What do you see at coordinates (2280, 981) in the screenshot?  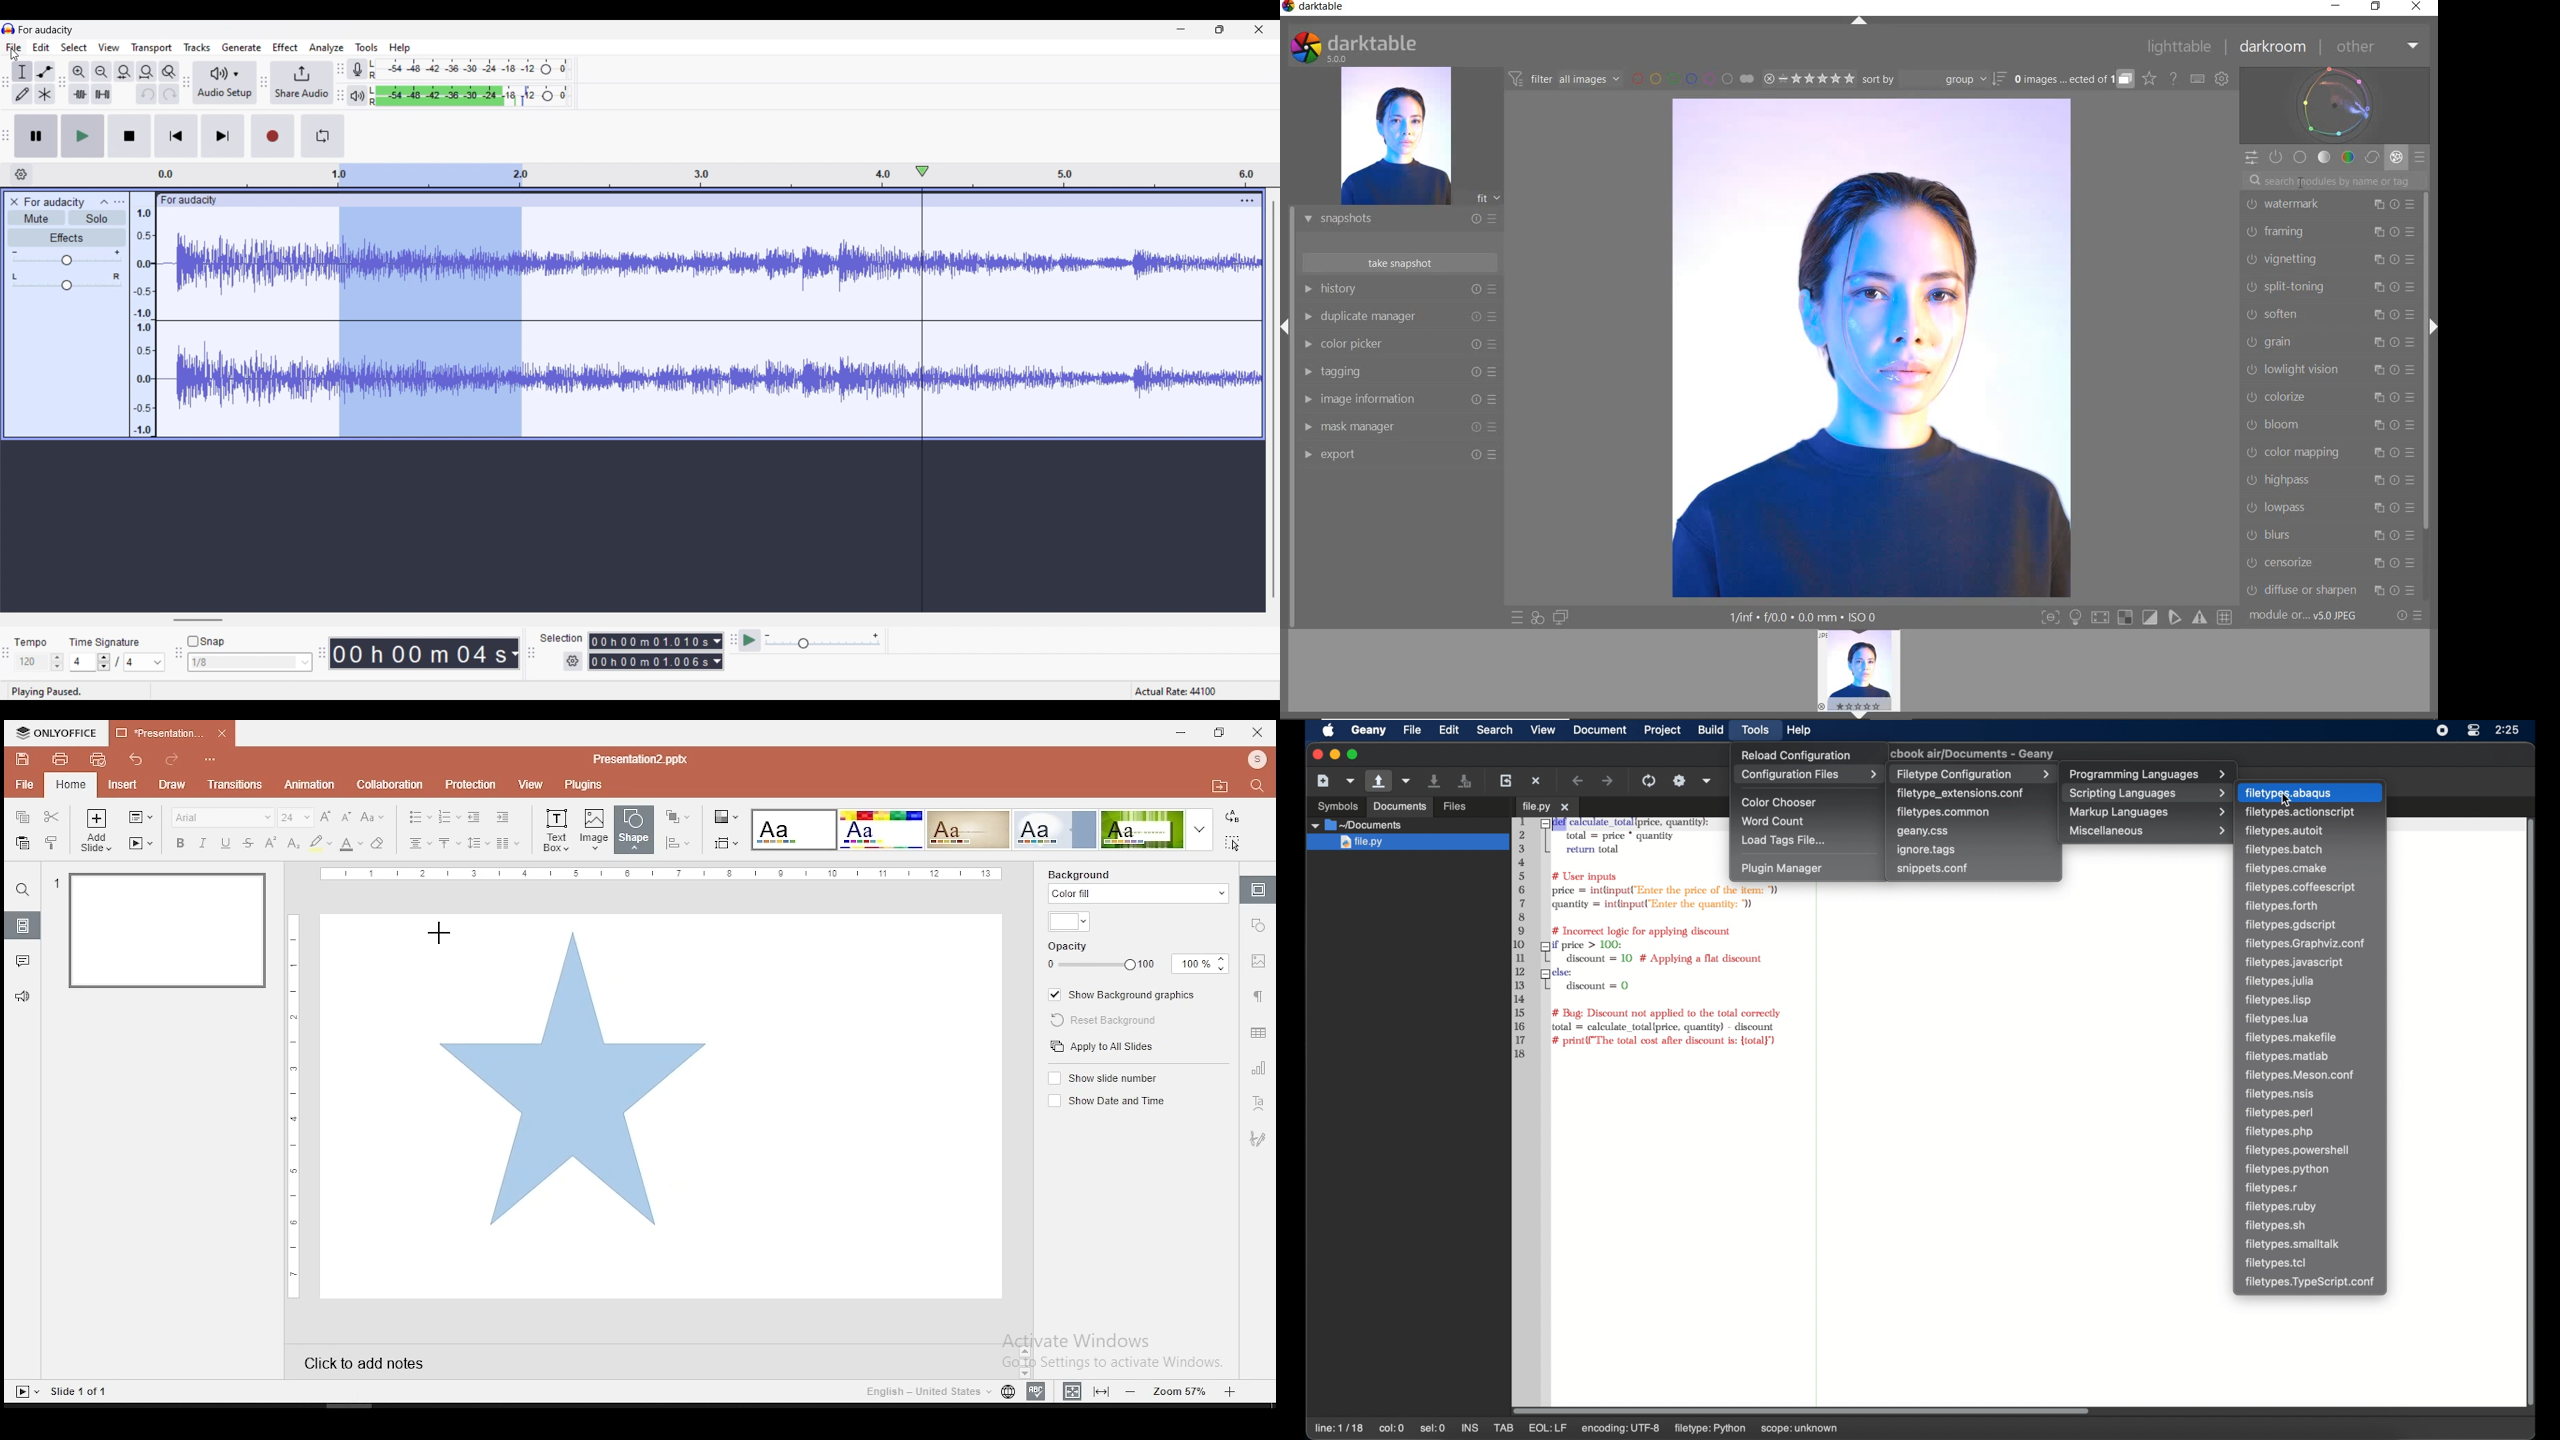 I see `filetypes` at bounding box center [2280, 981].